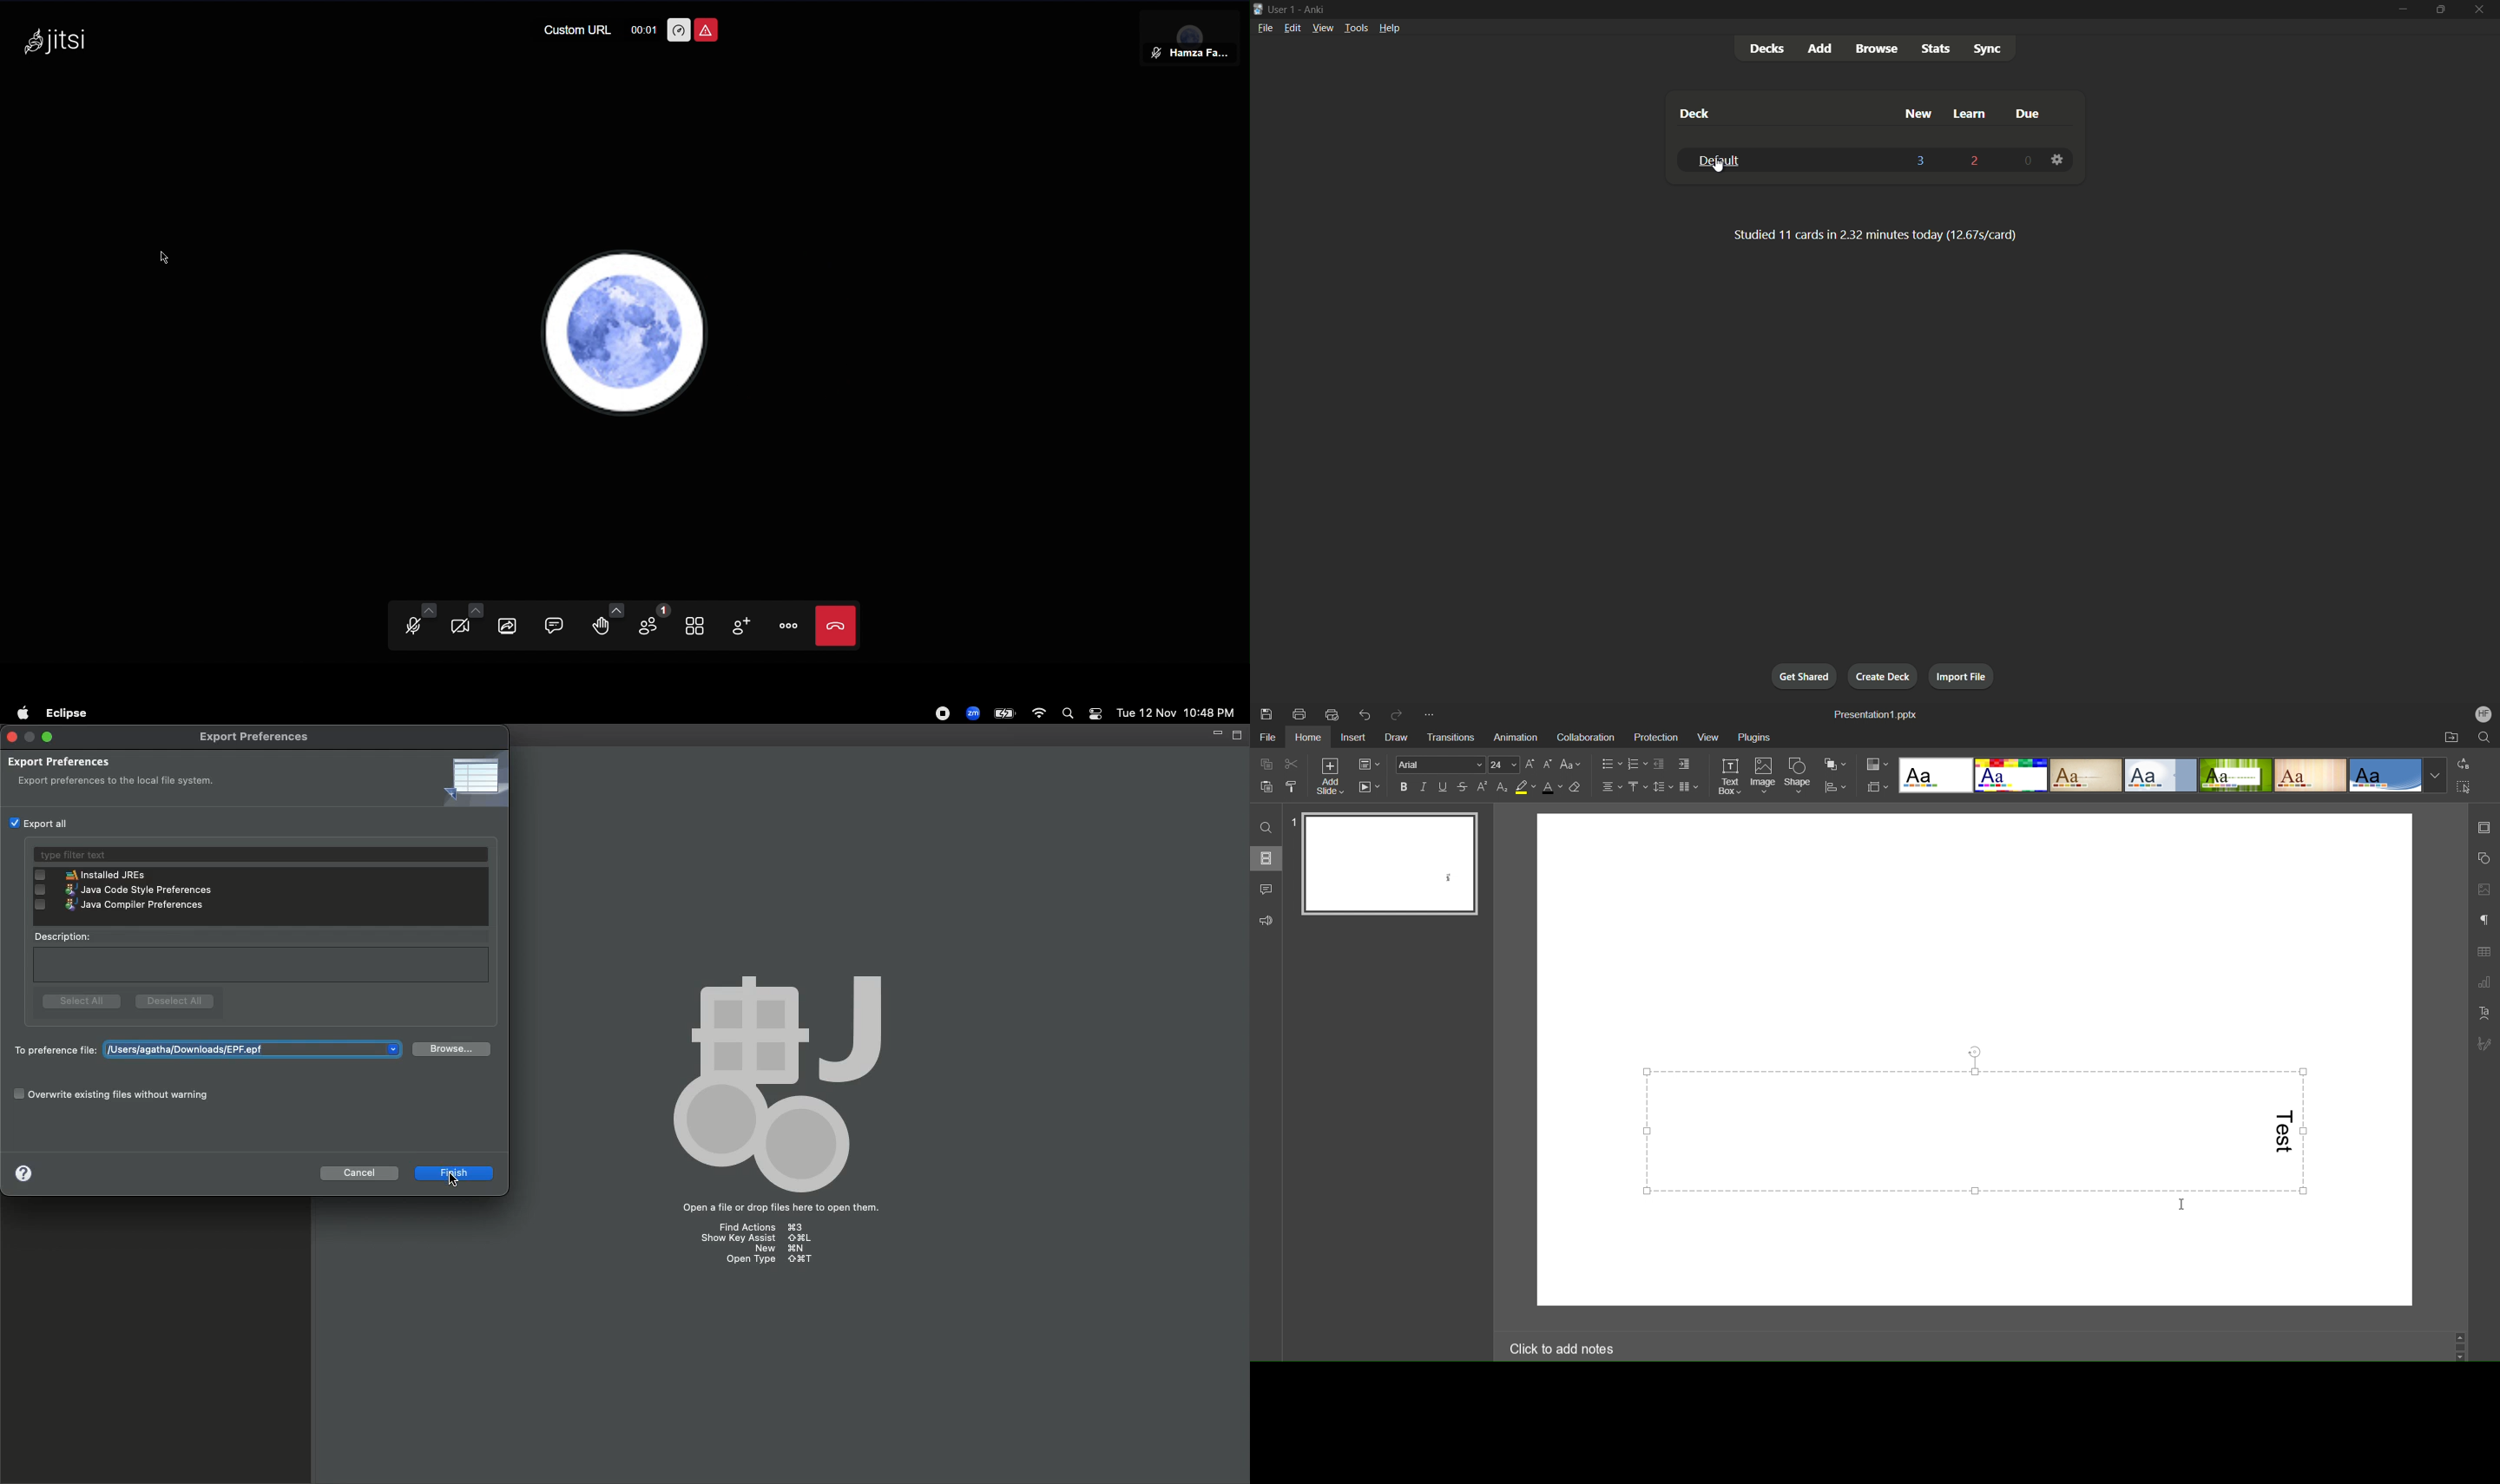 This screenshot has height=1484, width=2520. I want to click on Font Size, so click(1504, 765).